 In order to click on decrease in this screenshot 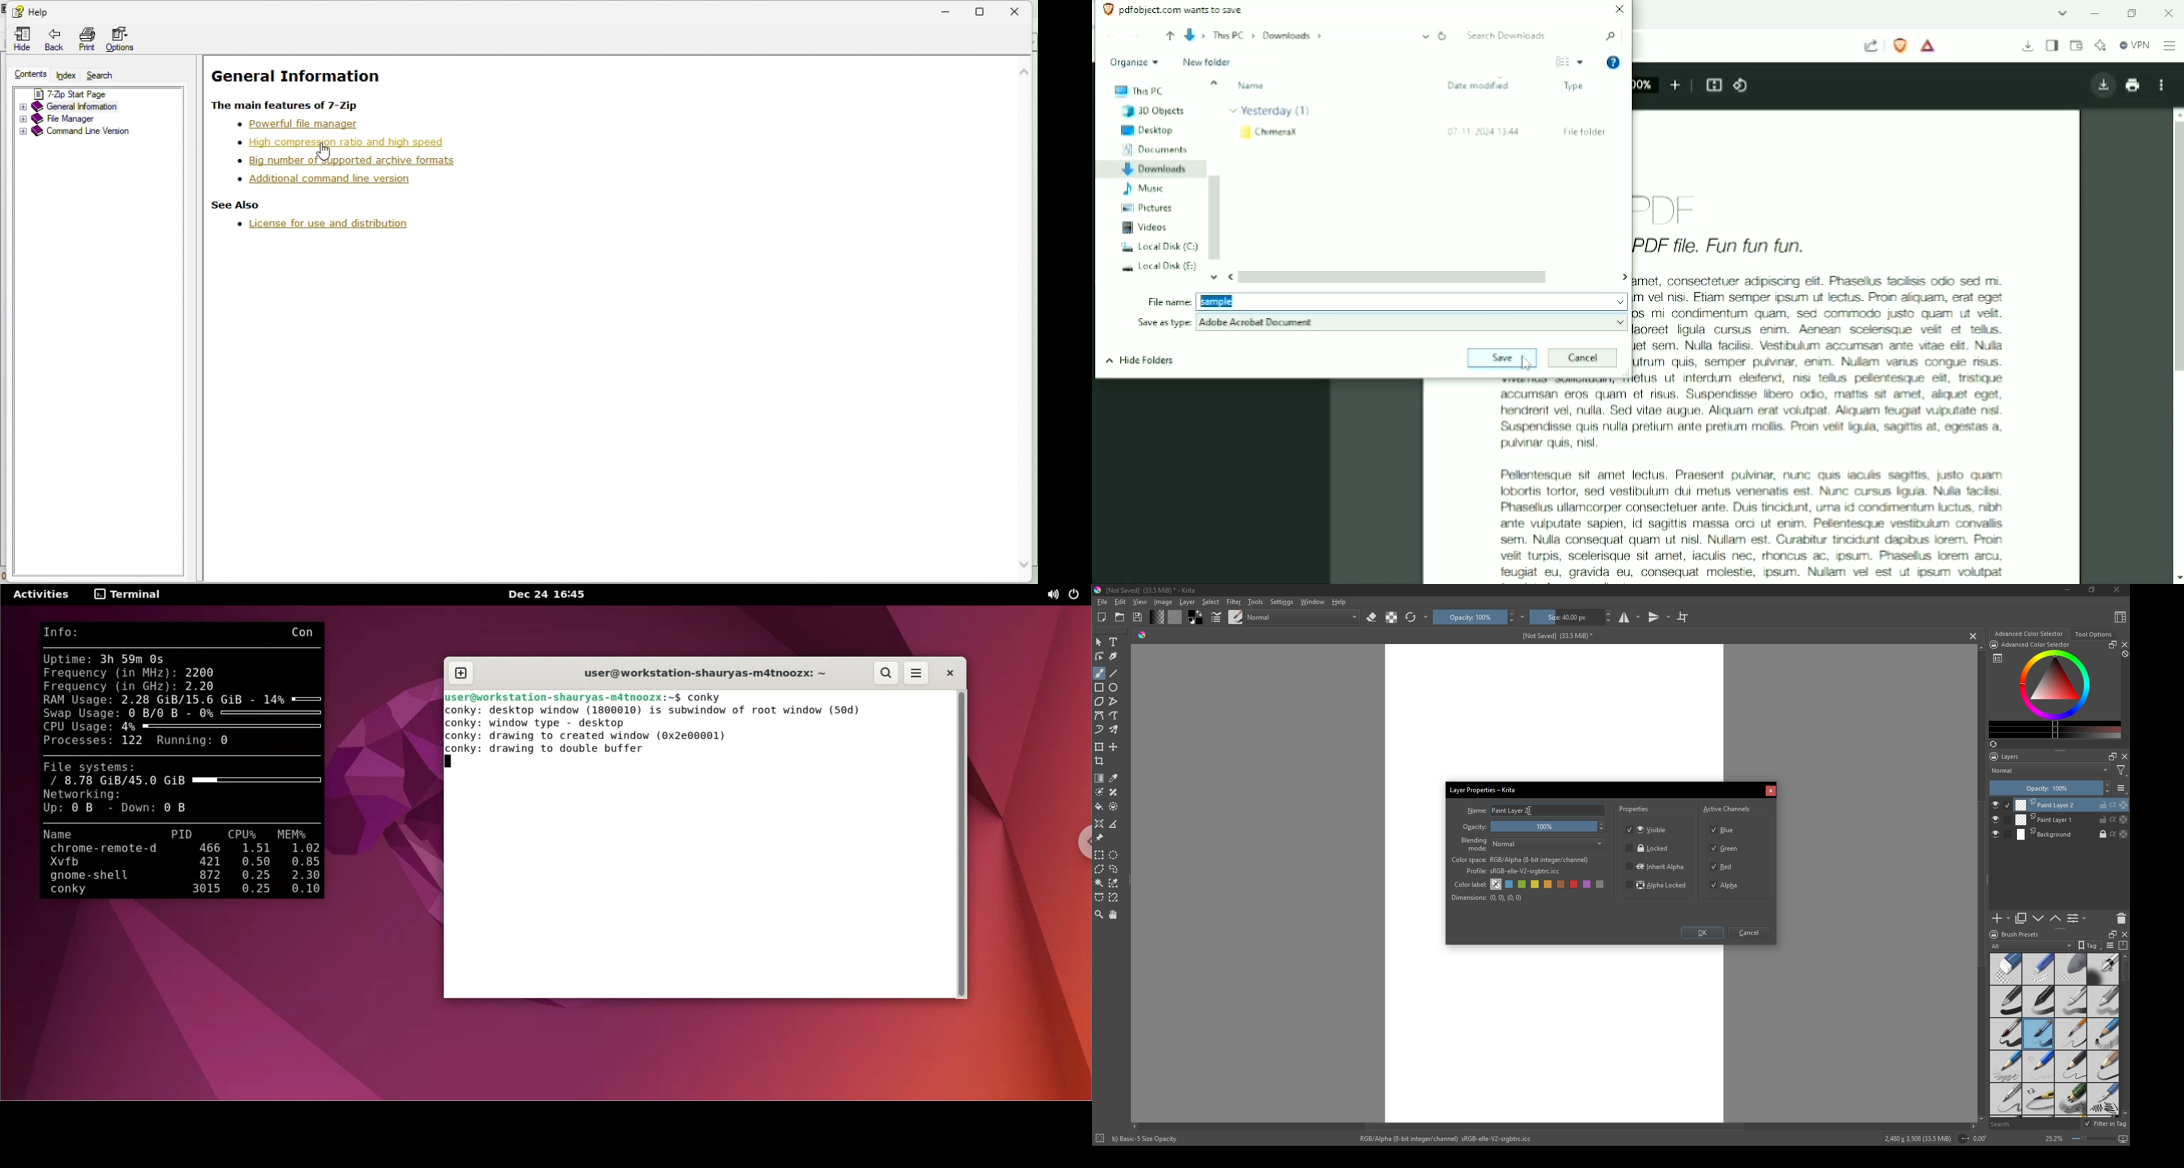, I will do `click(2106, 793)`.